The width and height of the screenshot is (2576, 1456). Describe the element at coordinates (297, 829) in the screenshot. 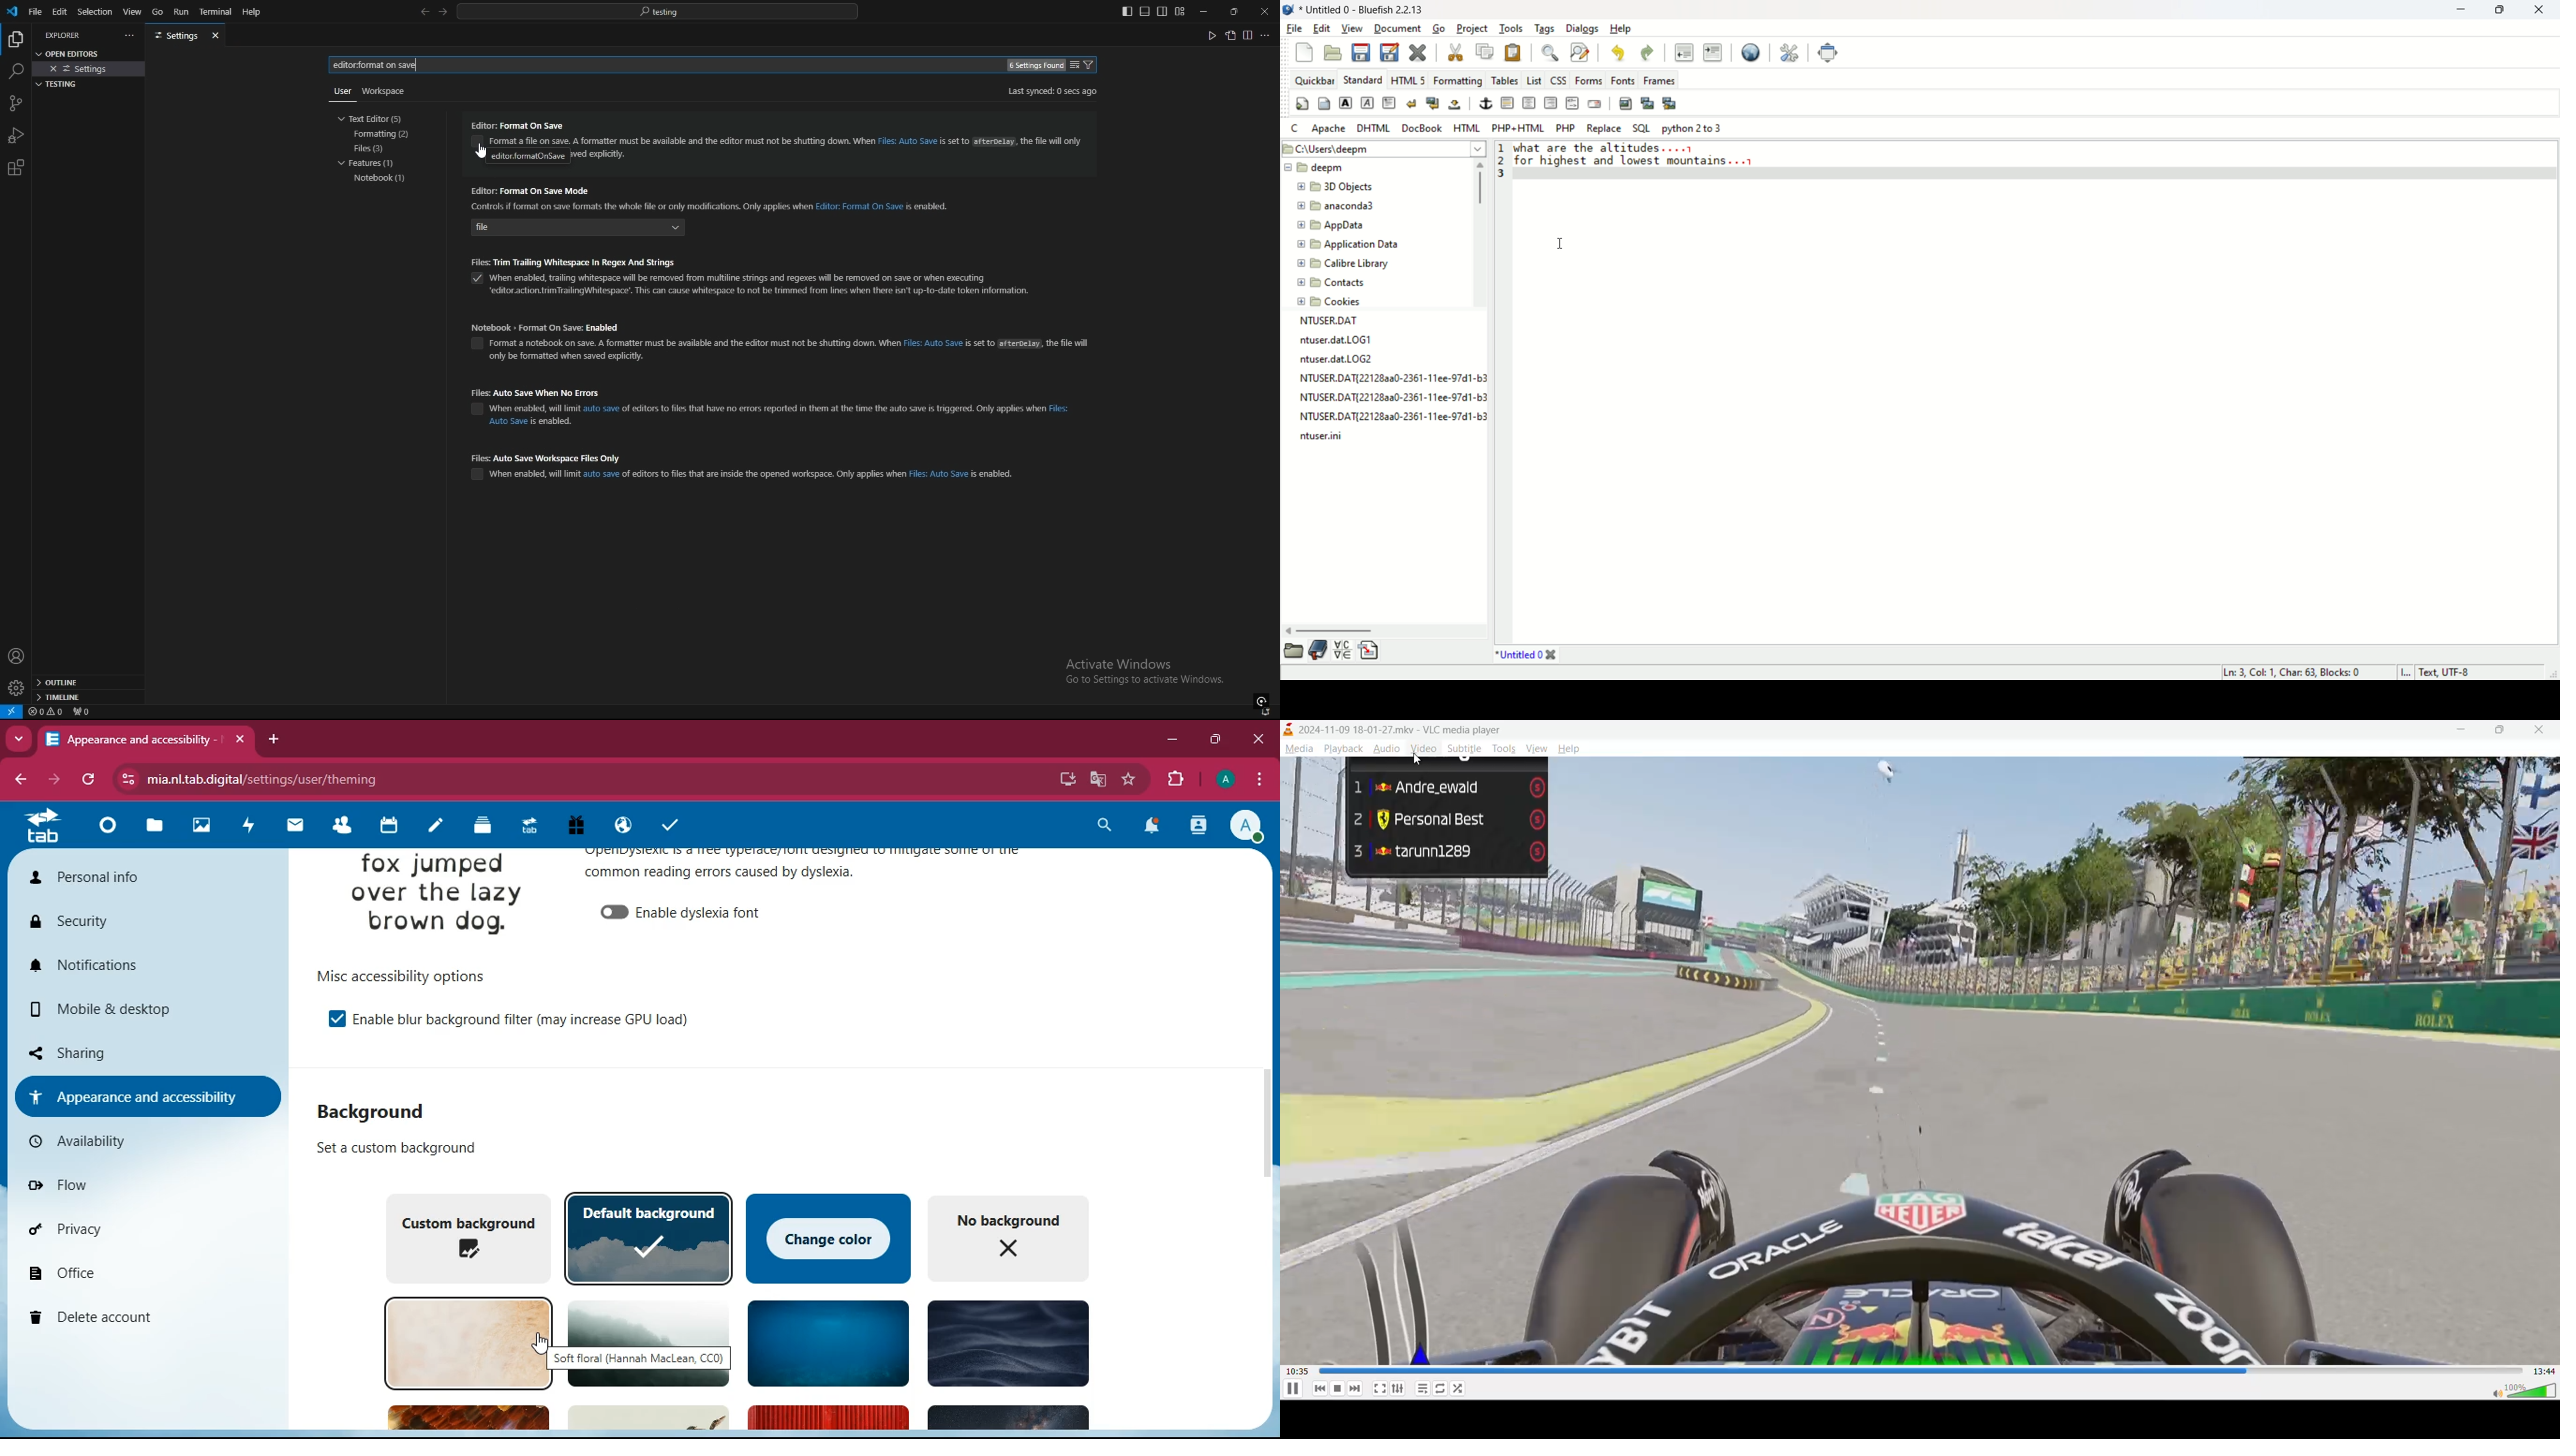

I see `mail` at that location.